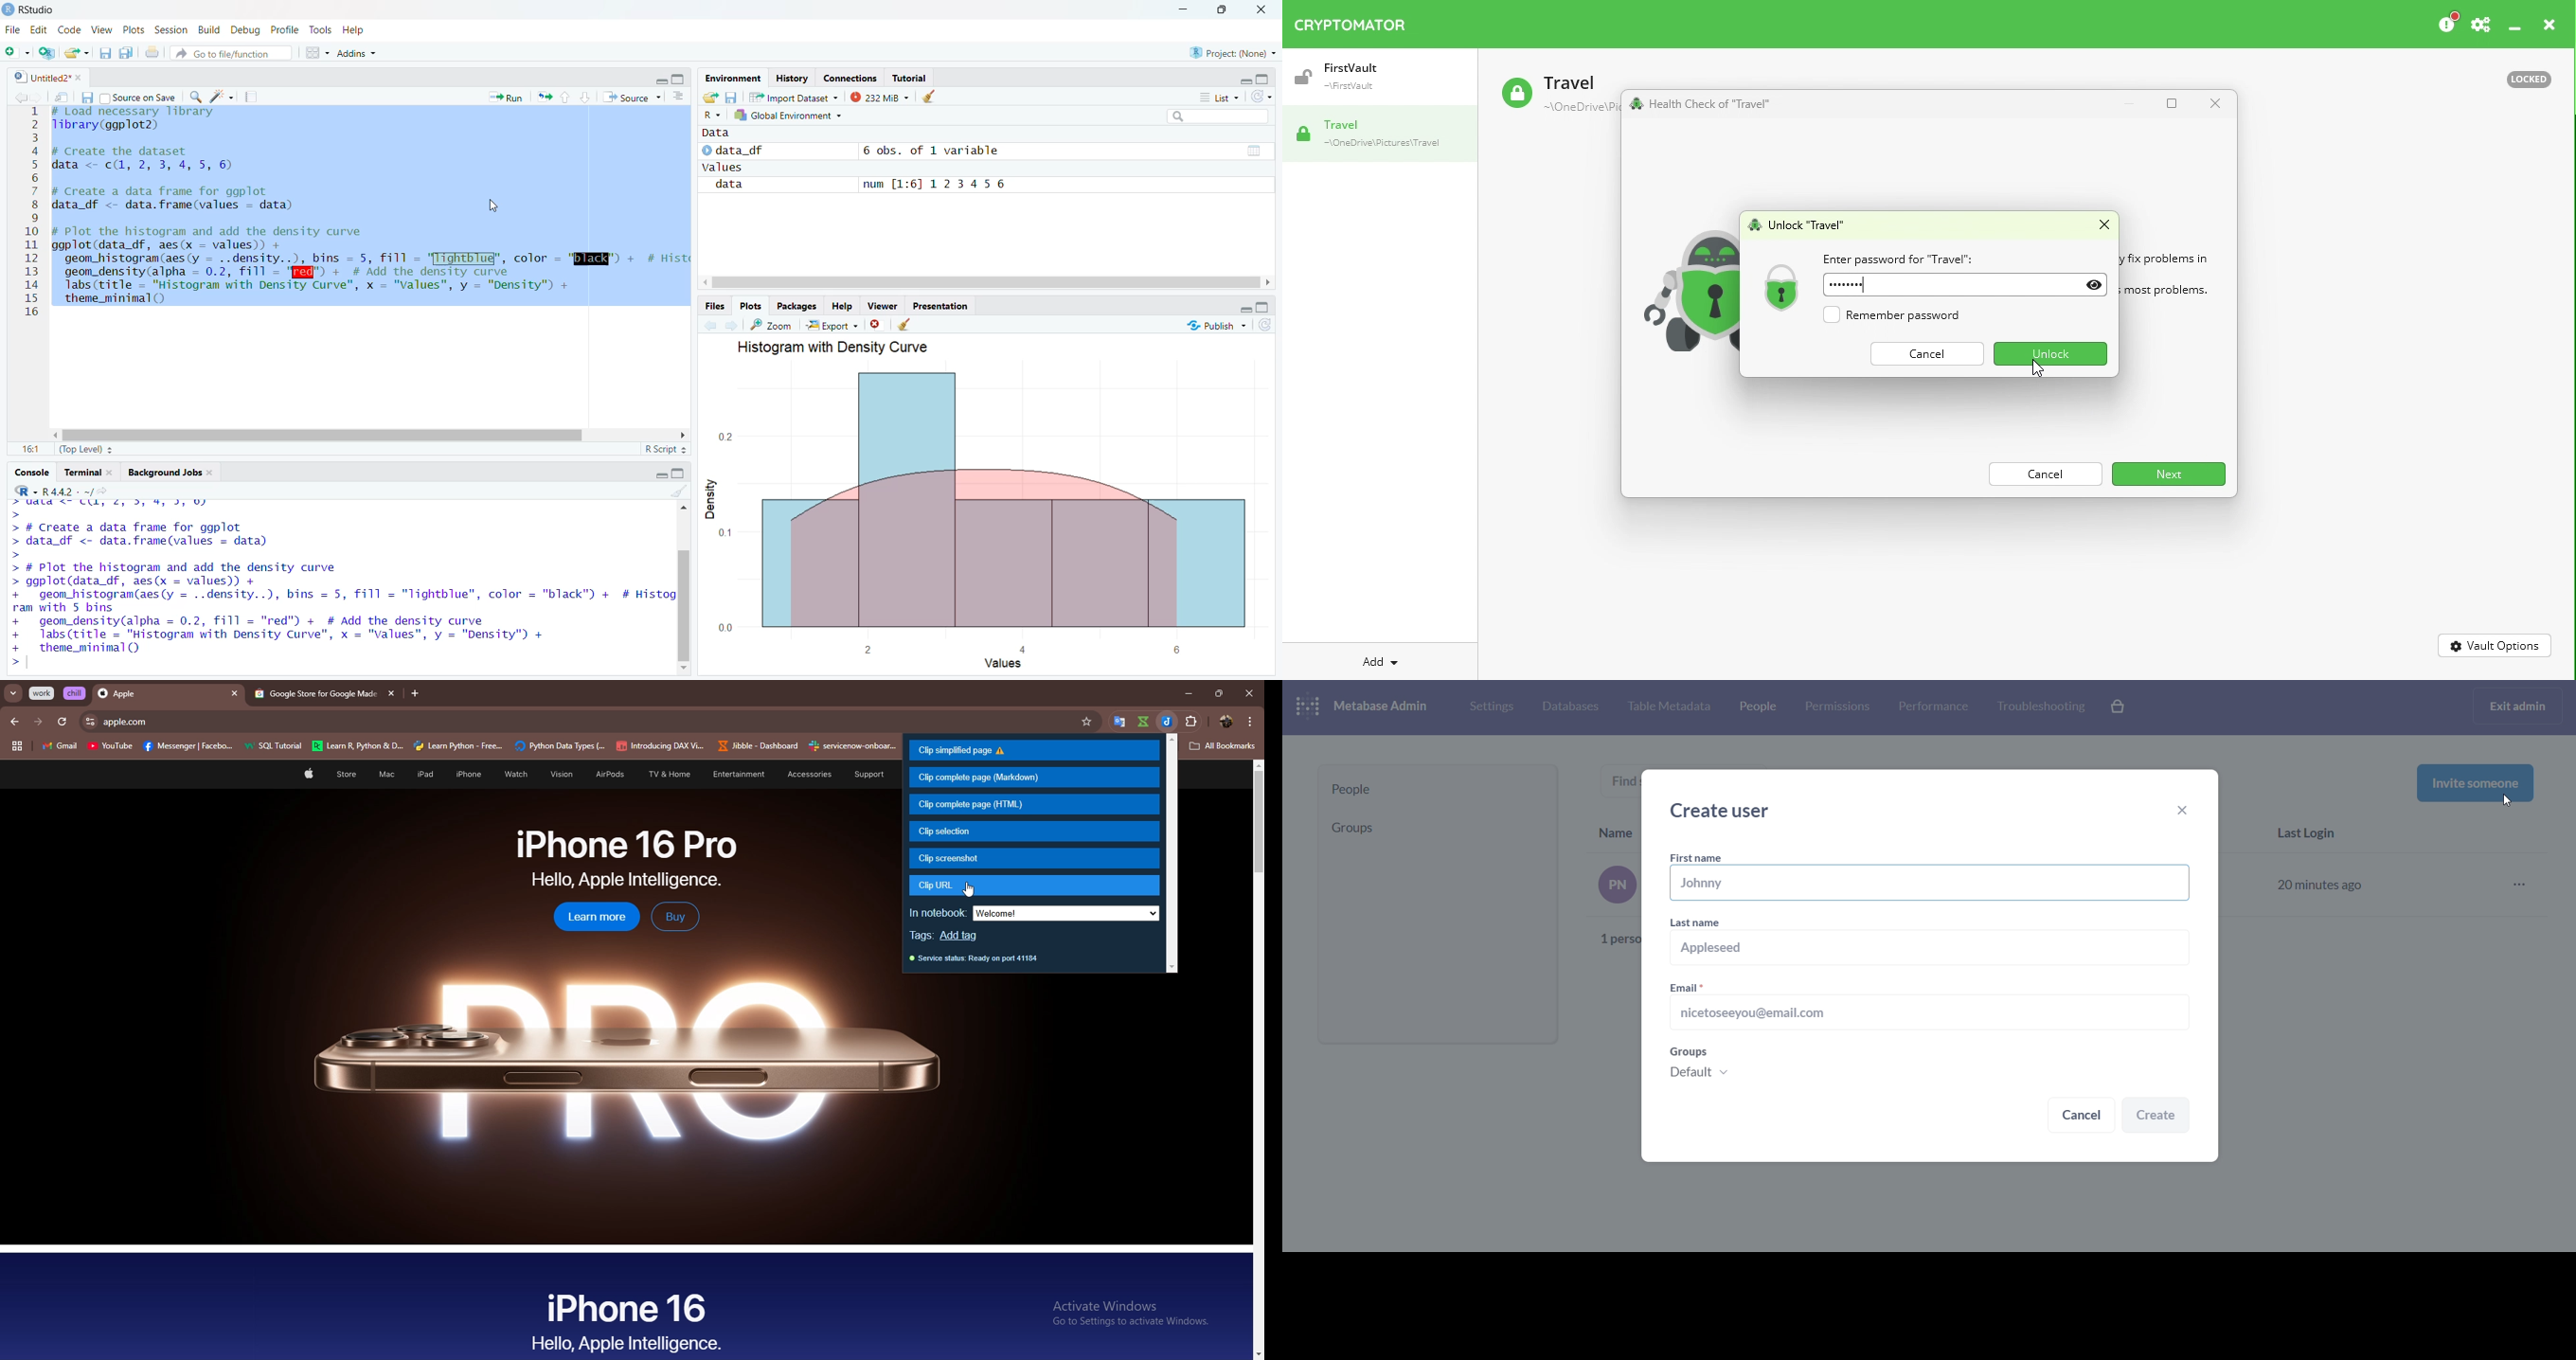 The width and height of the screenshot is (2576, 1372). What do you see at coordinates (661, 81) in the screenshot?
I see `minimize` at bounding box center [661, 81].